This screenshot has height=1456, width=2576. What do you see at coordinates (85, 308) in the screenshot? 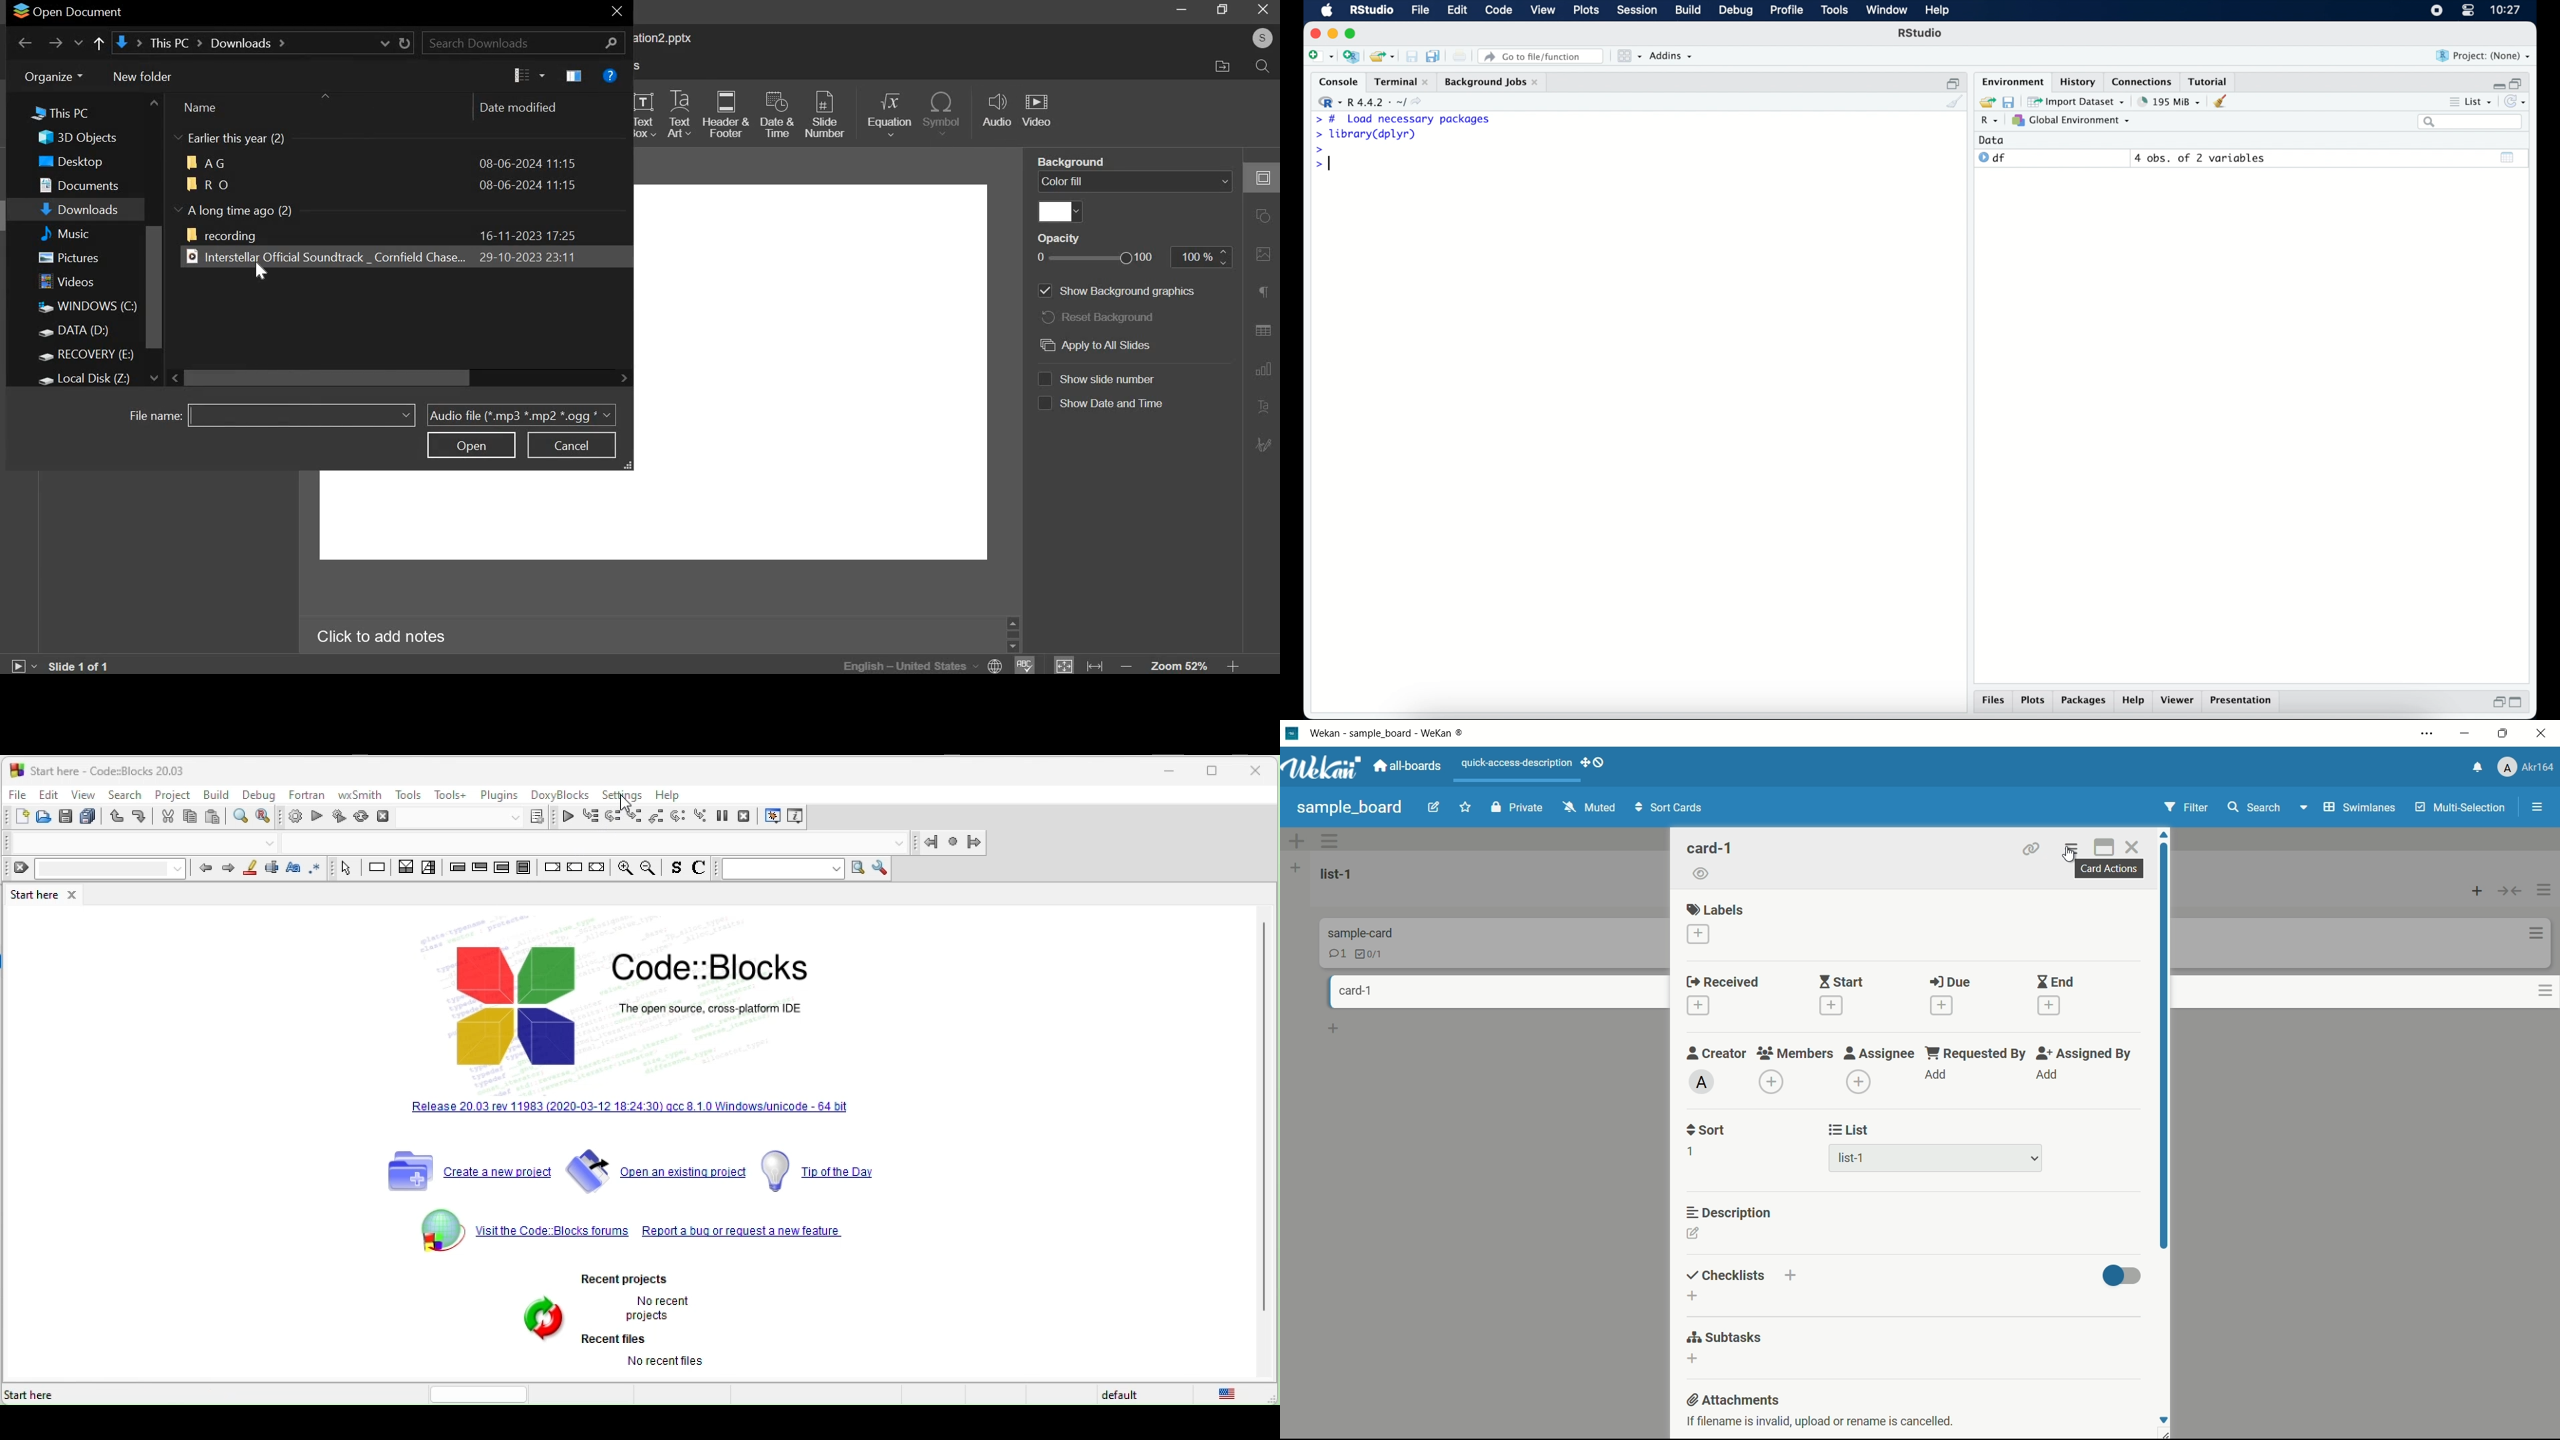
I see `WINDOWS (C:)` at bounding box center [85, 308].